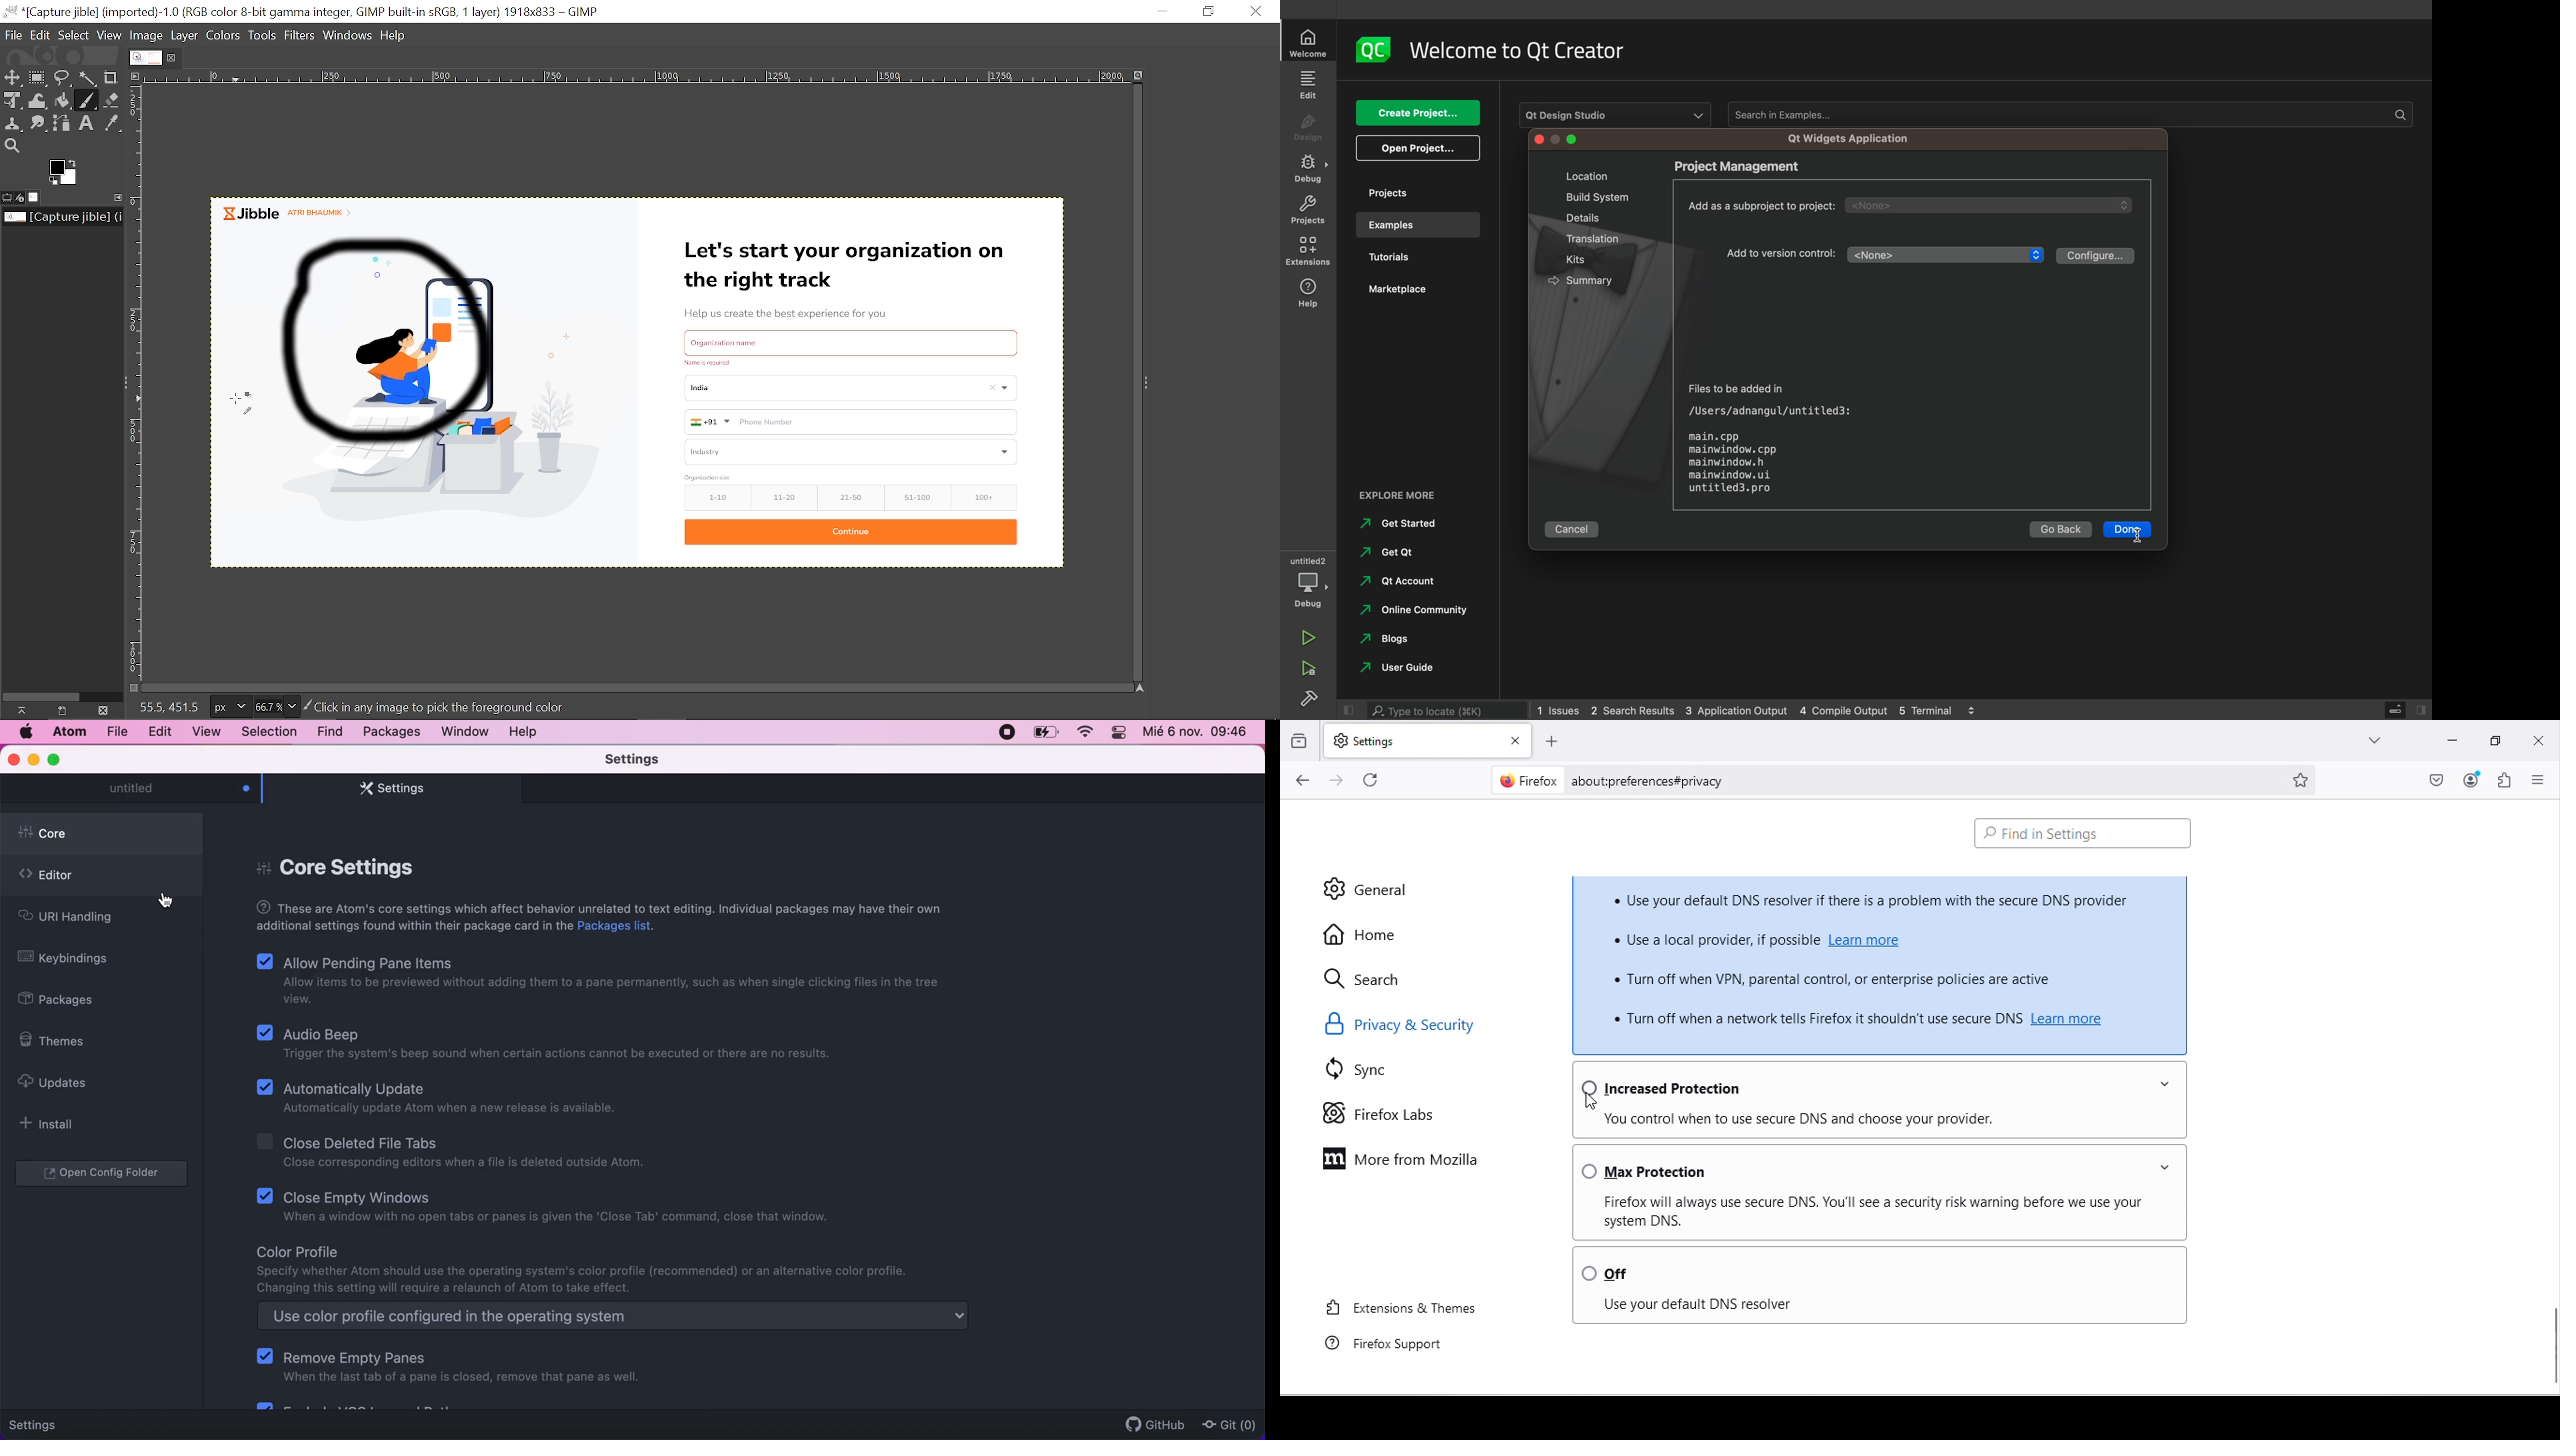 The width and height of the screenshot is (2576, 1456). Describe the element at coordinates (1408, 259) in the screenshot. I see `tutorials` at that location.